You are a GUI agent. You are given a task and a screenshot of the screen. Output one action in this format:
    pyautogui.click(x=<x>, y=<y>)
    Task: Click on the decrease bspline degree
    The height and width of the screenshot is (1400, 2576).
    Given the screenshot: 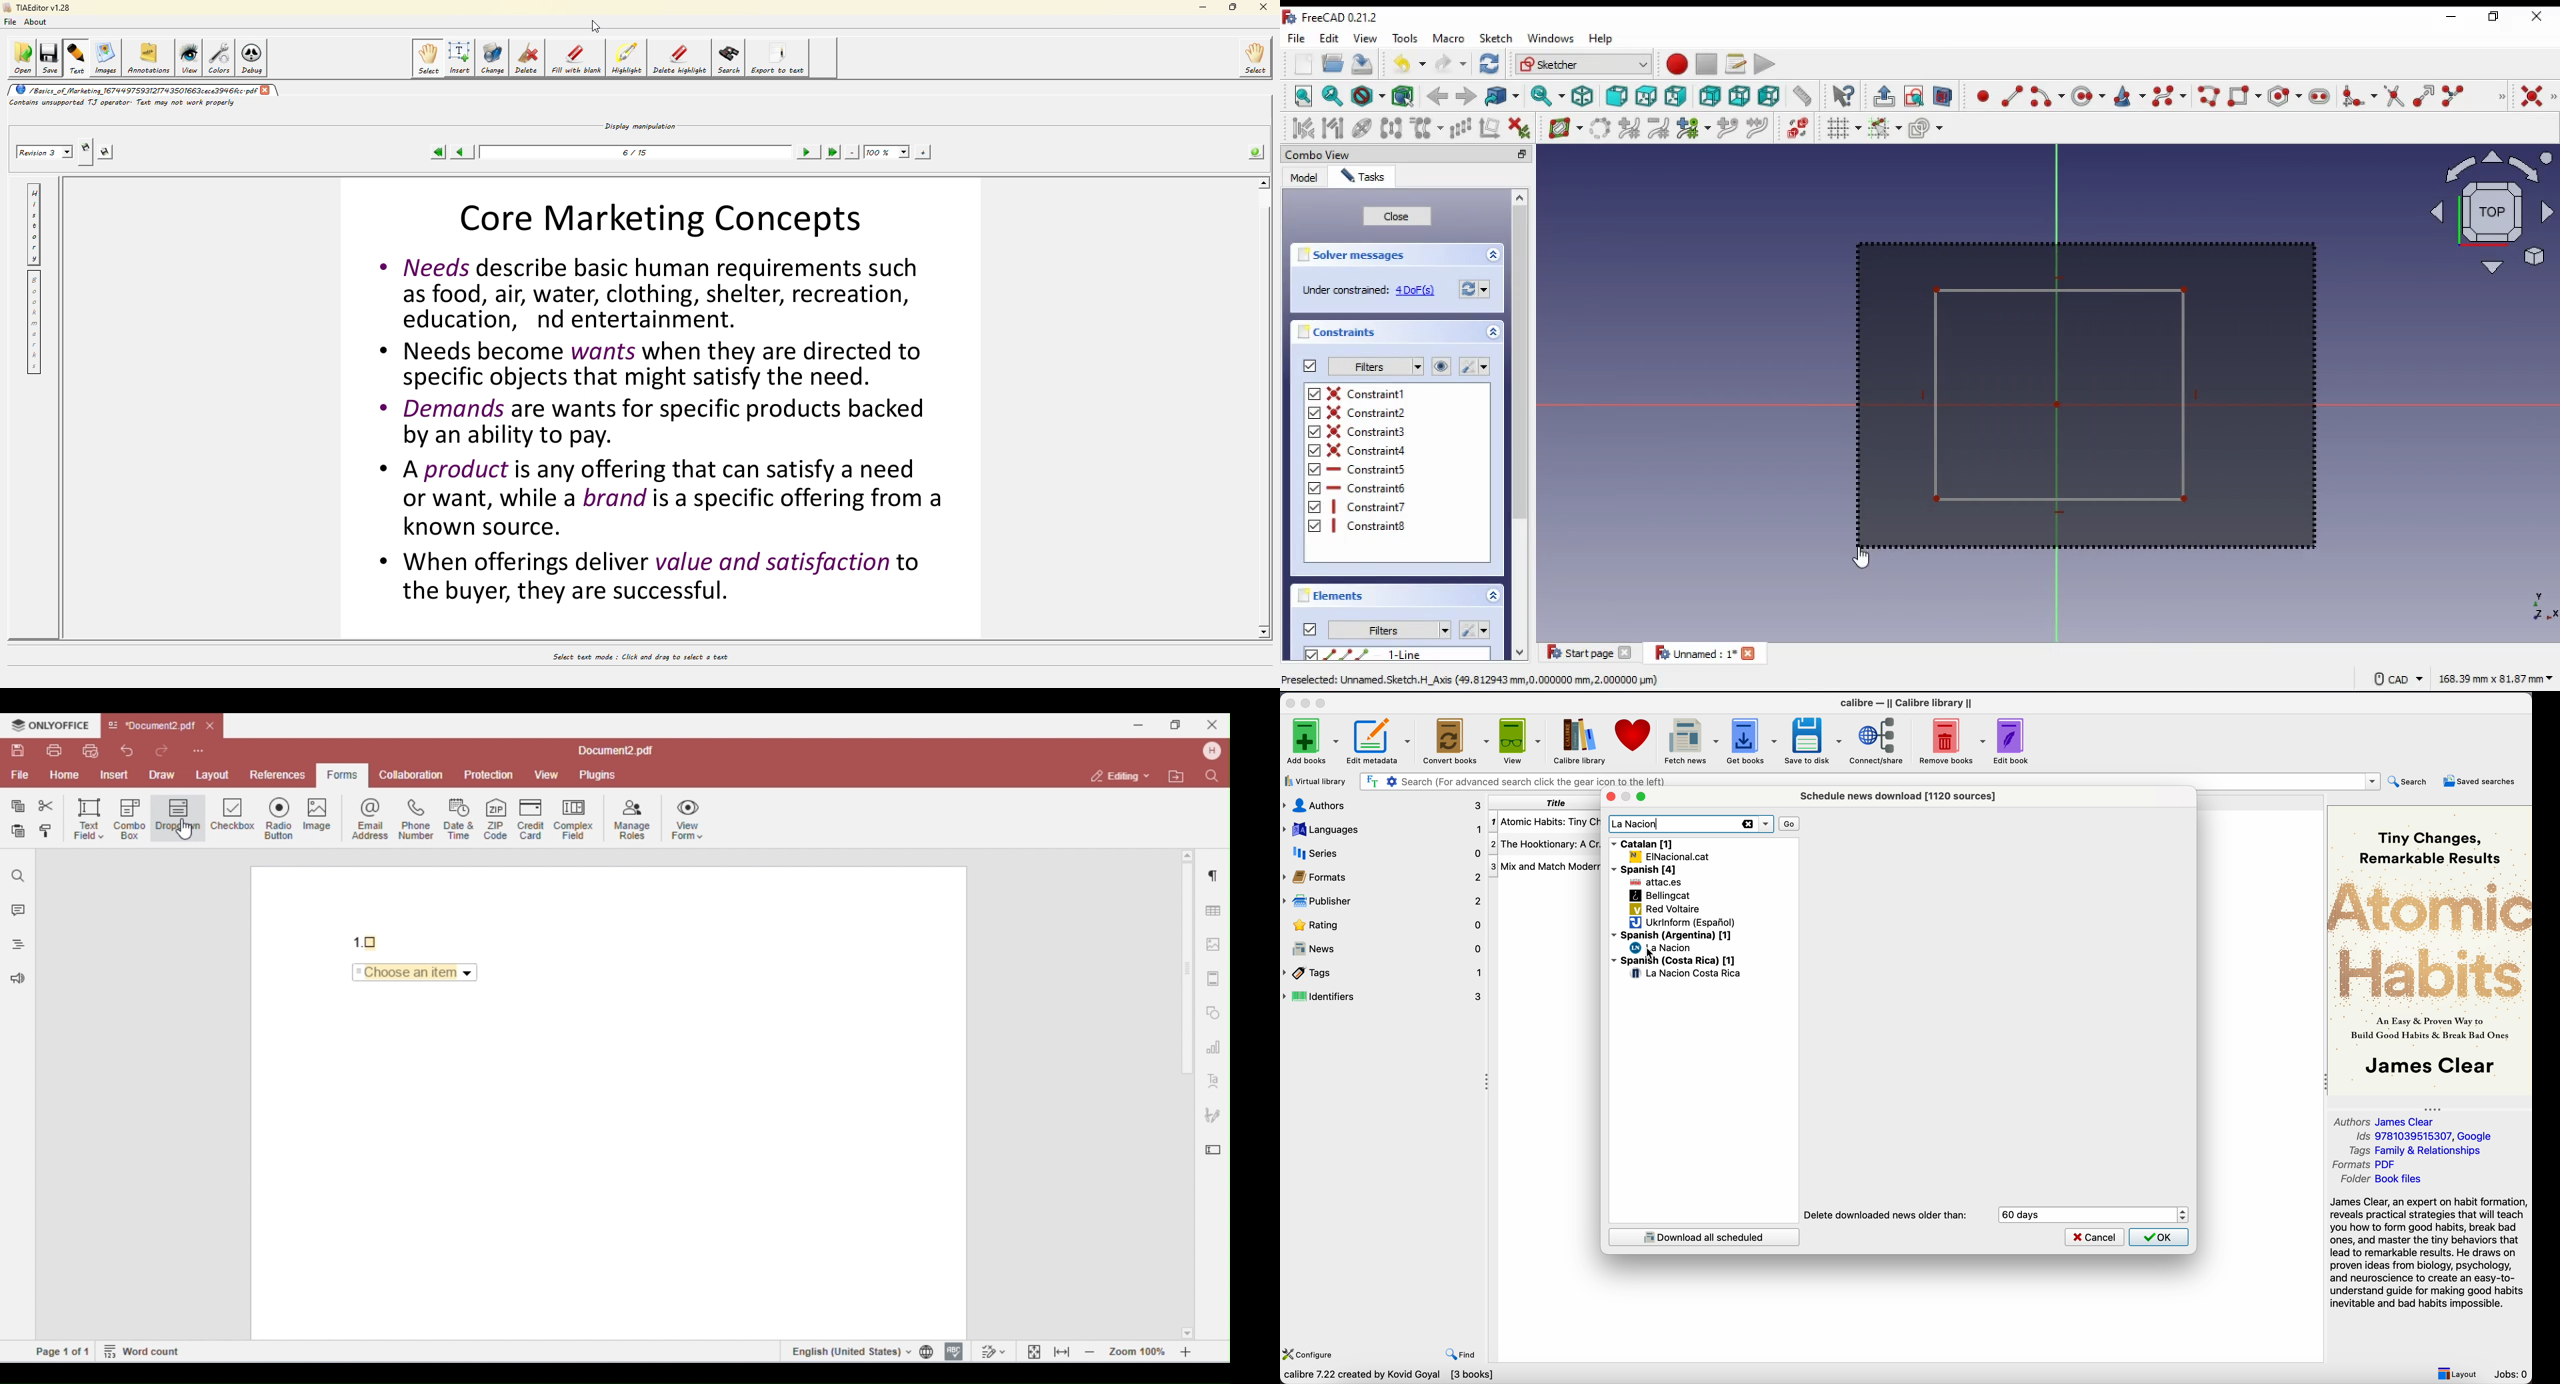 What is the action you would take?
    pyautogui.click(x=1659, y=128)
    